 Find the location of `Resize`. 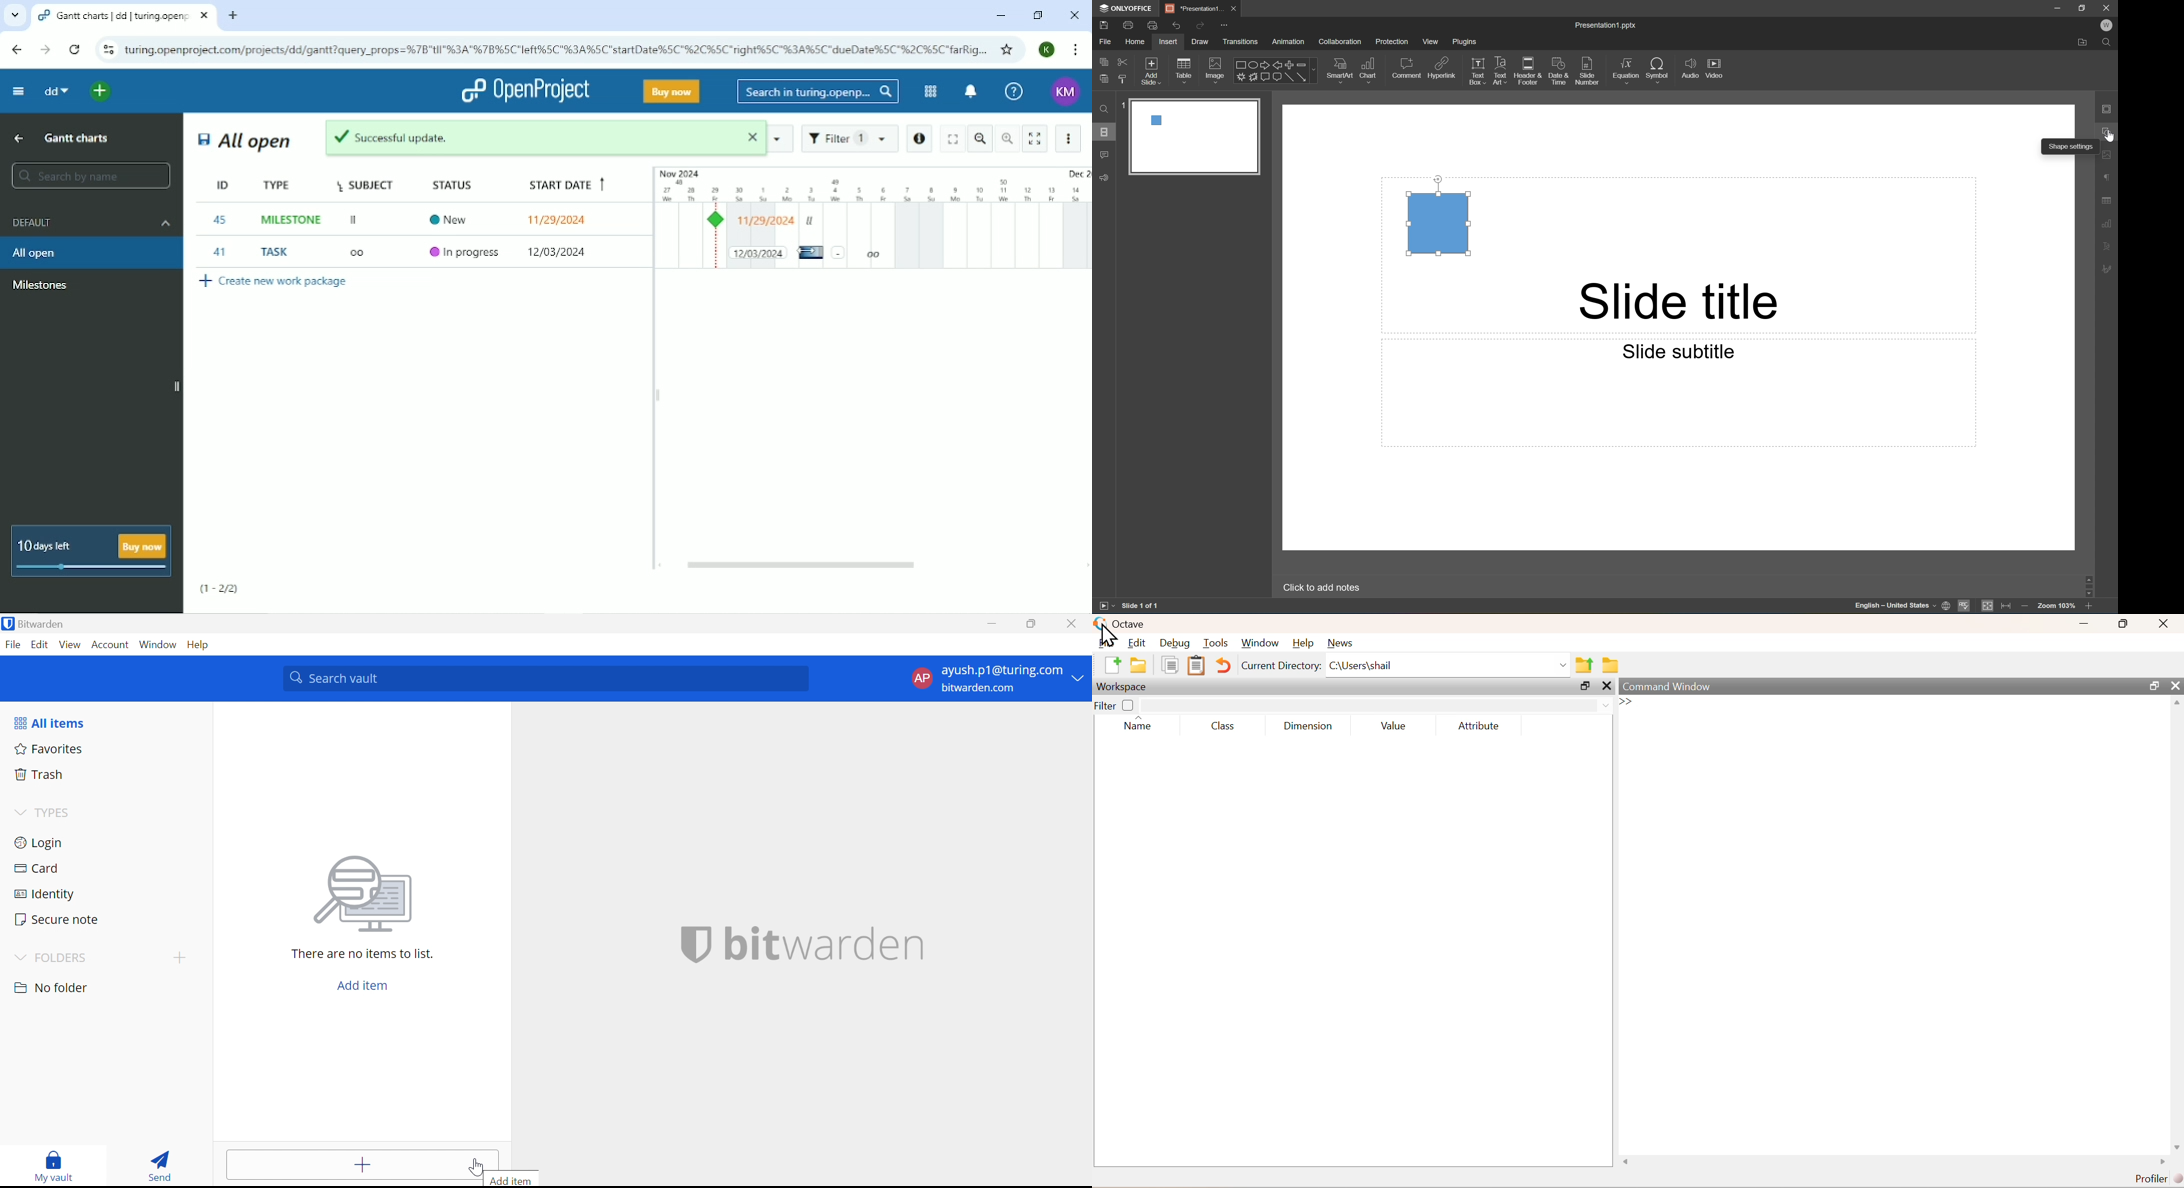

Resize is located at coordinates (658, 395).